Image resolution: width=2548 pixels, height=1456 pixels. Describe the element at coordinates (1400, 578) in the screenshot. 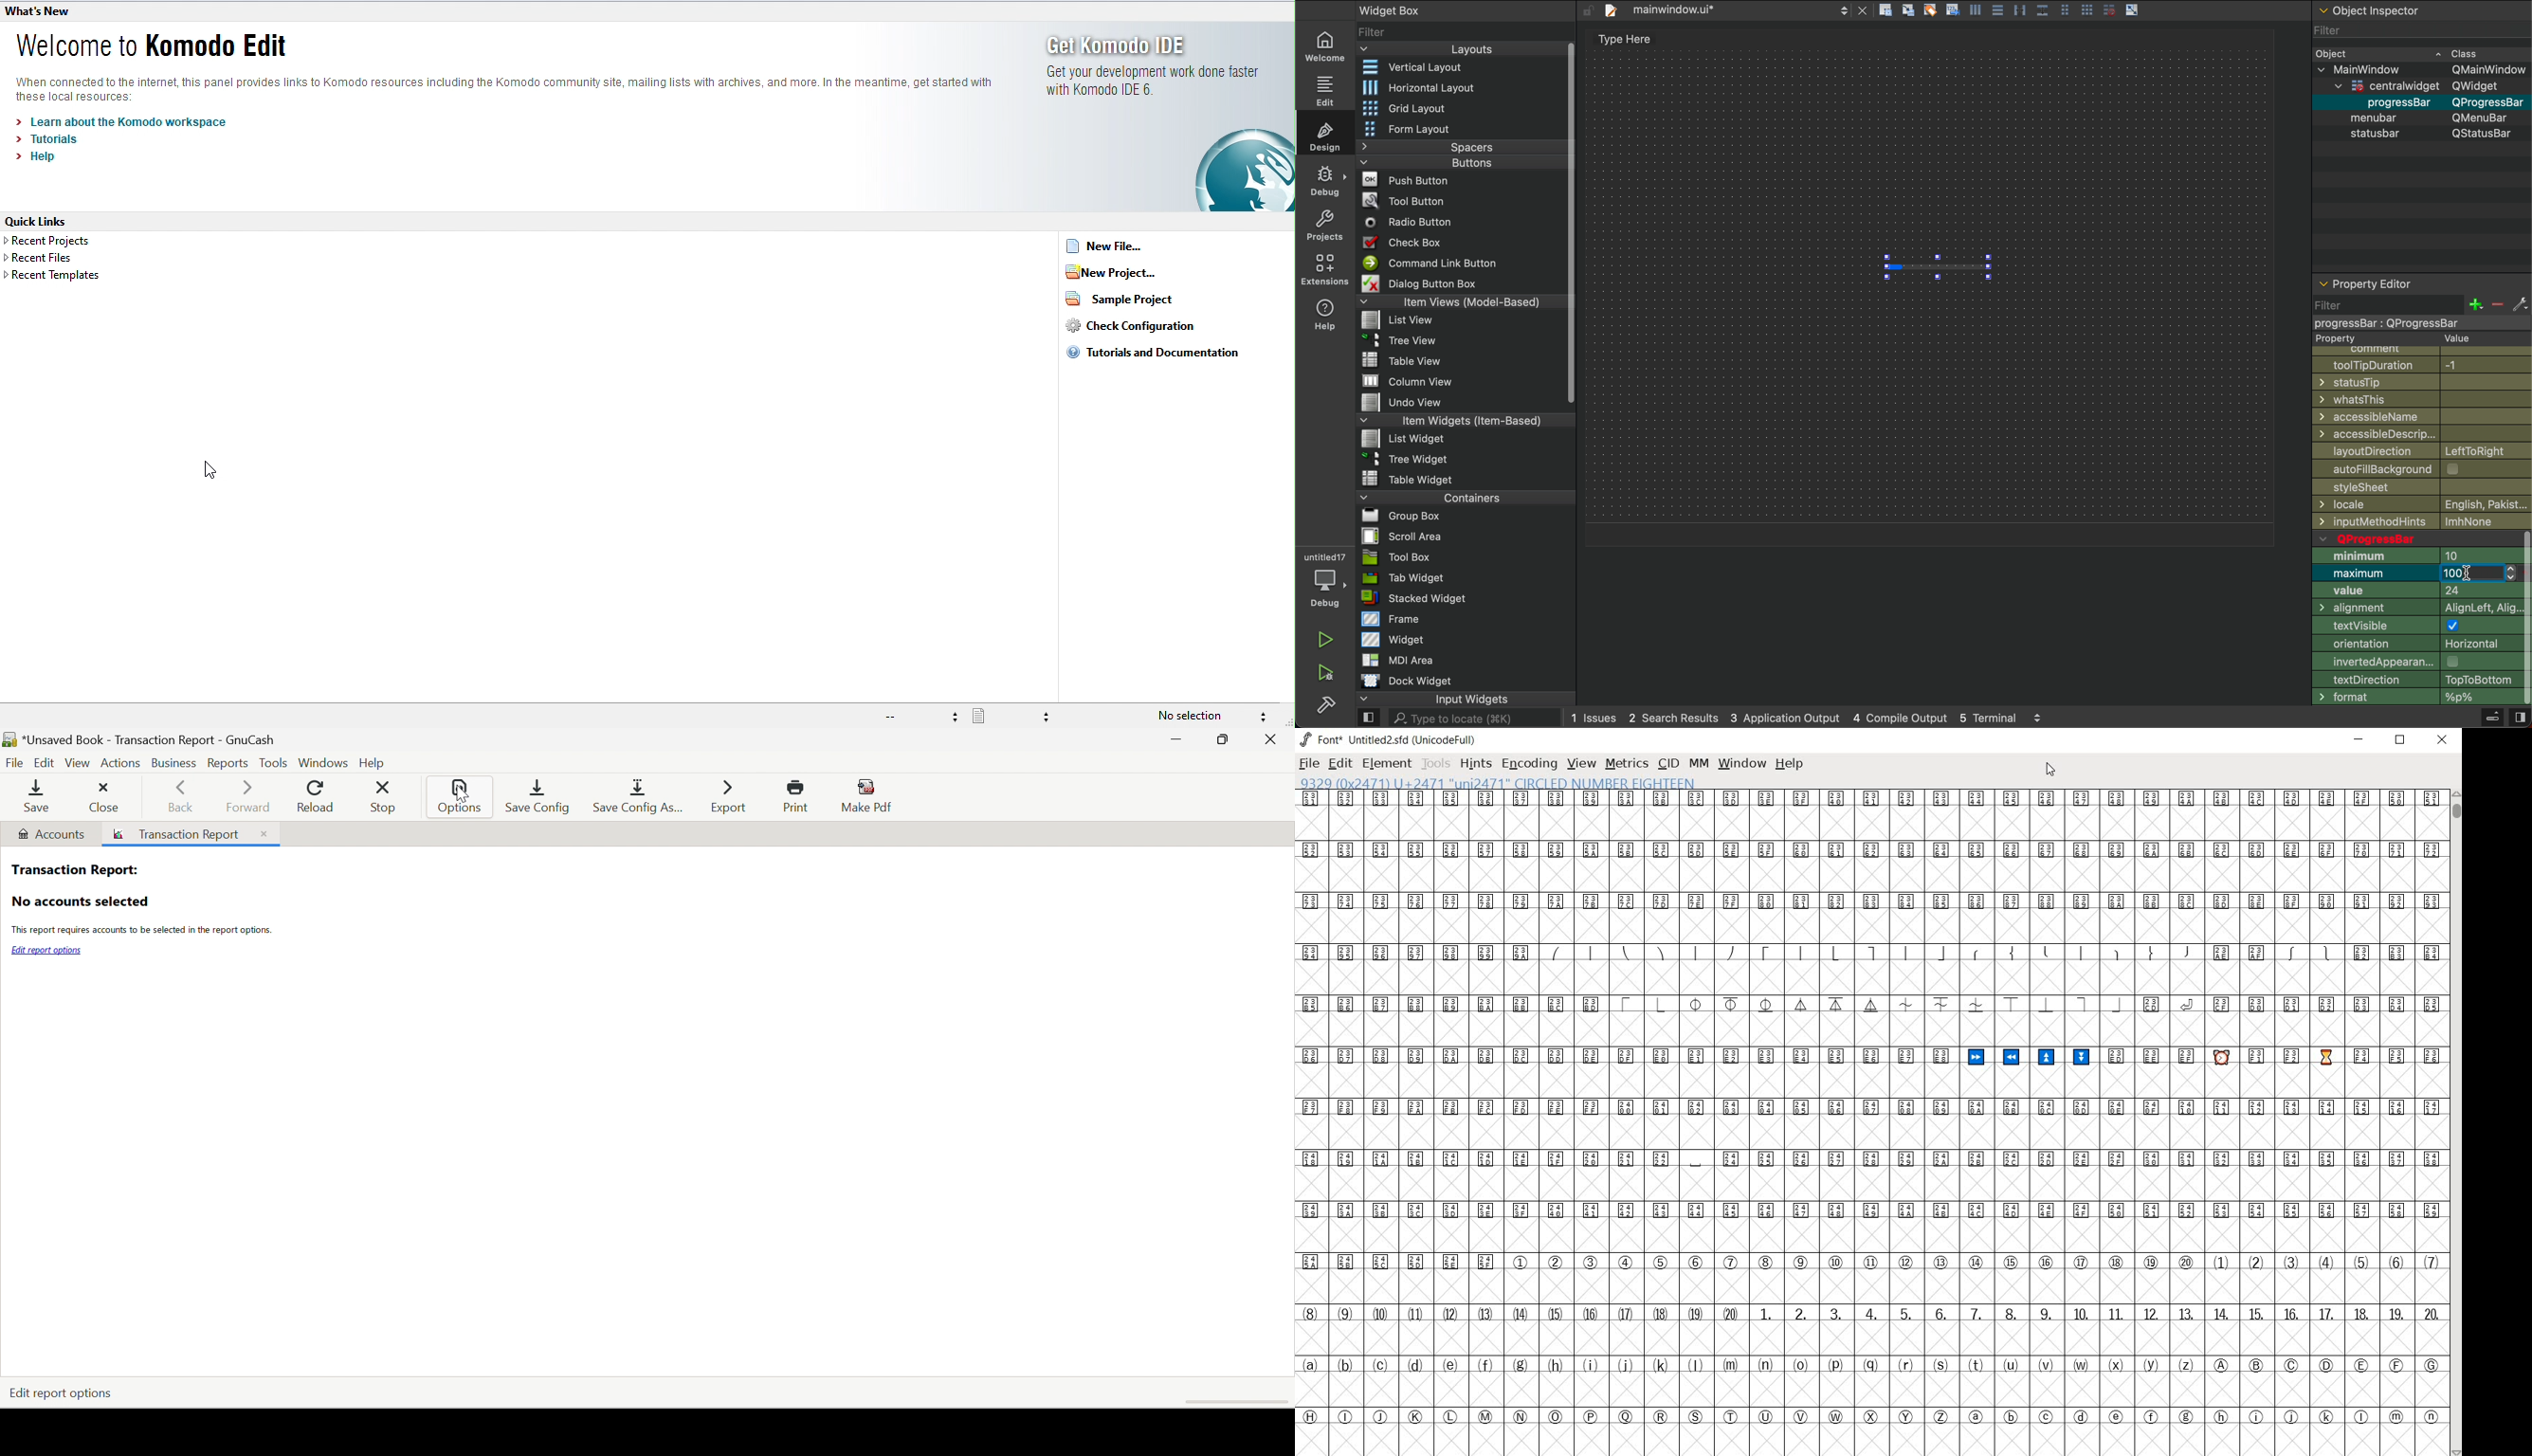

I see `Tab Widget` at that location.